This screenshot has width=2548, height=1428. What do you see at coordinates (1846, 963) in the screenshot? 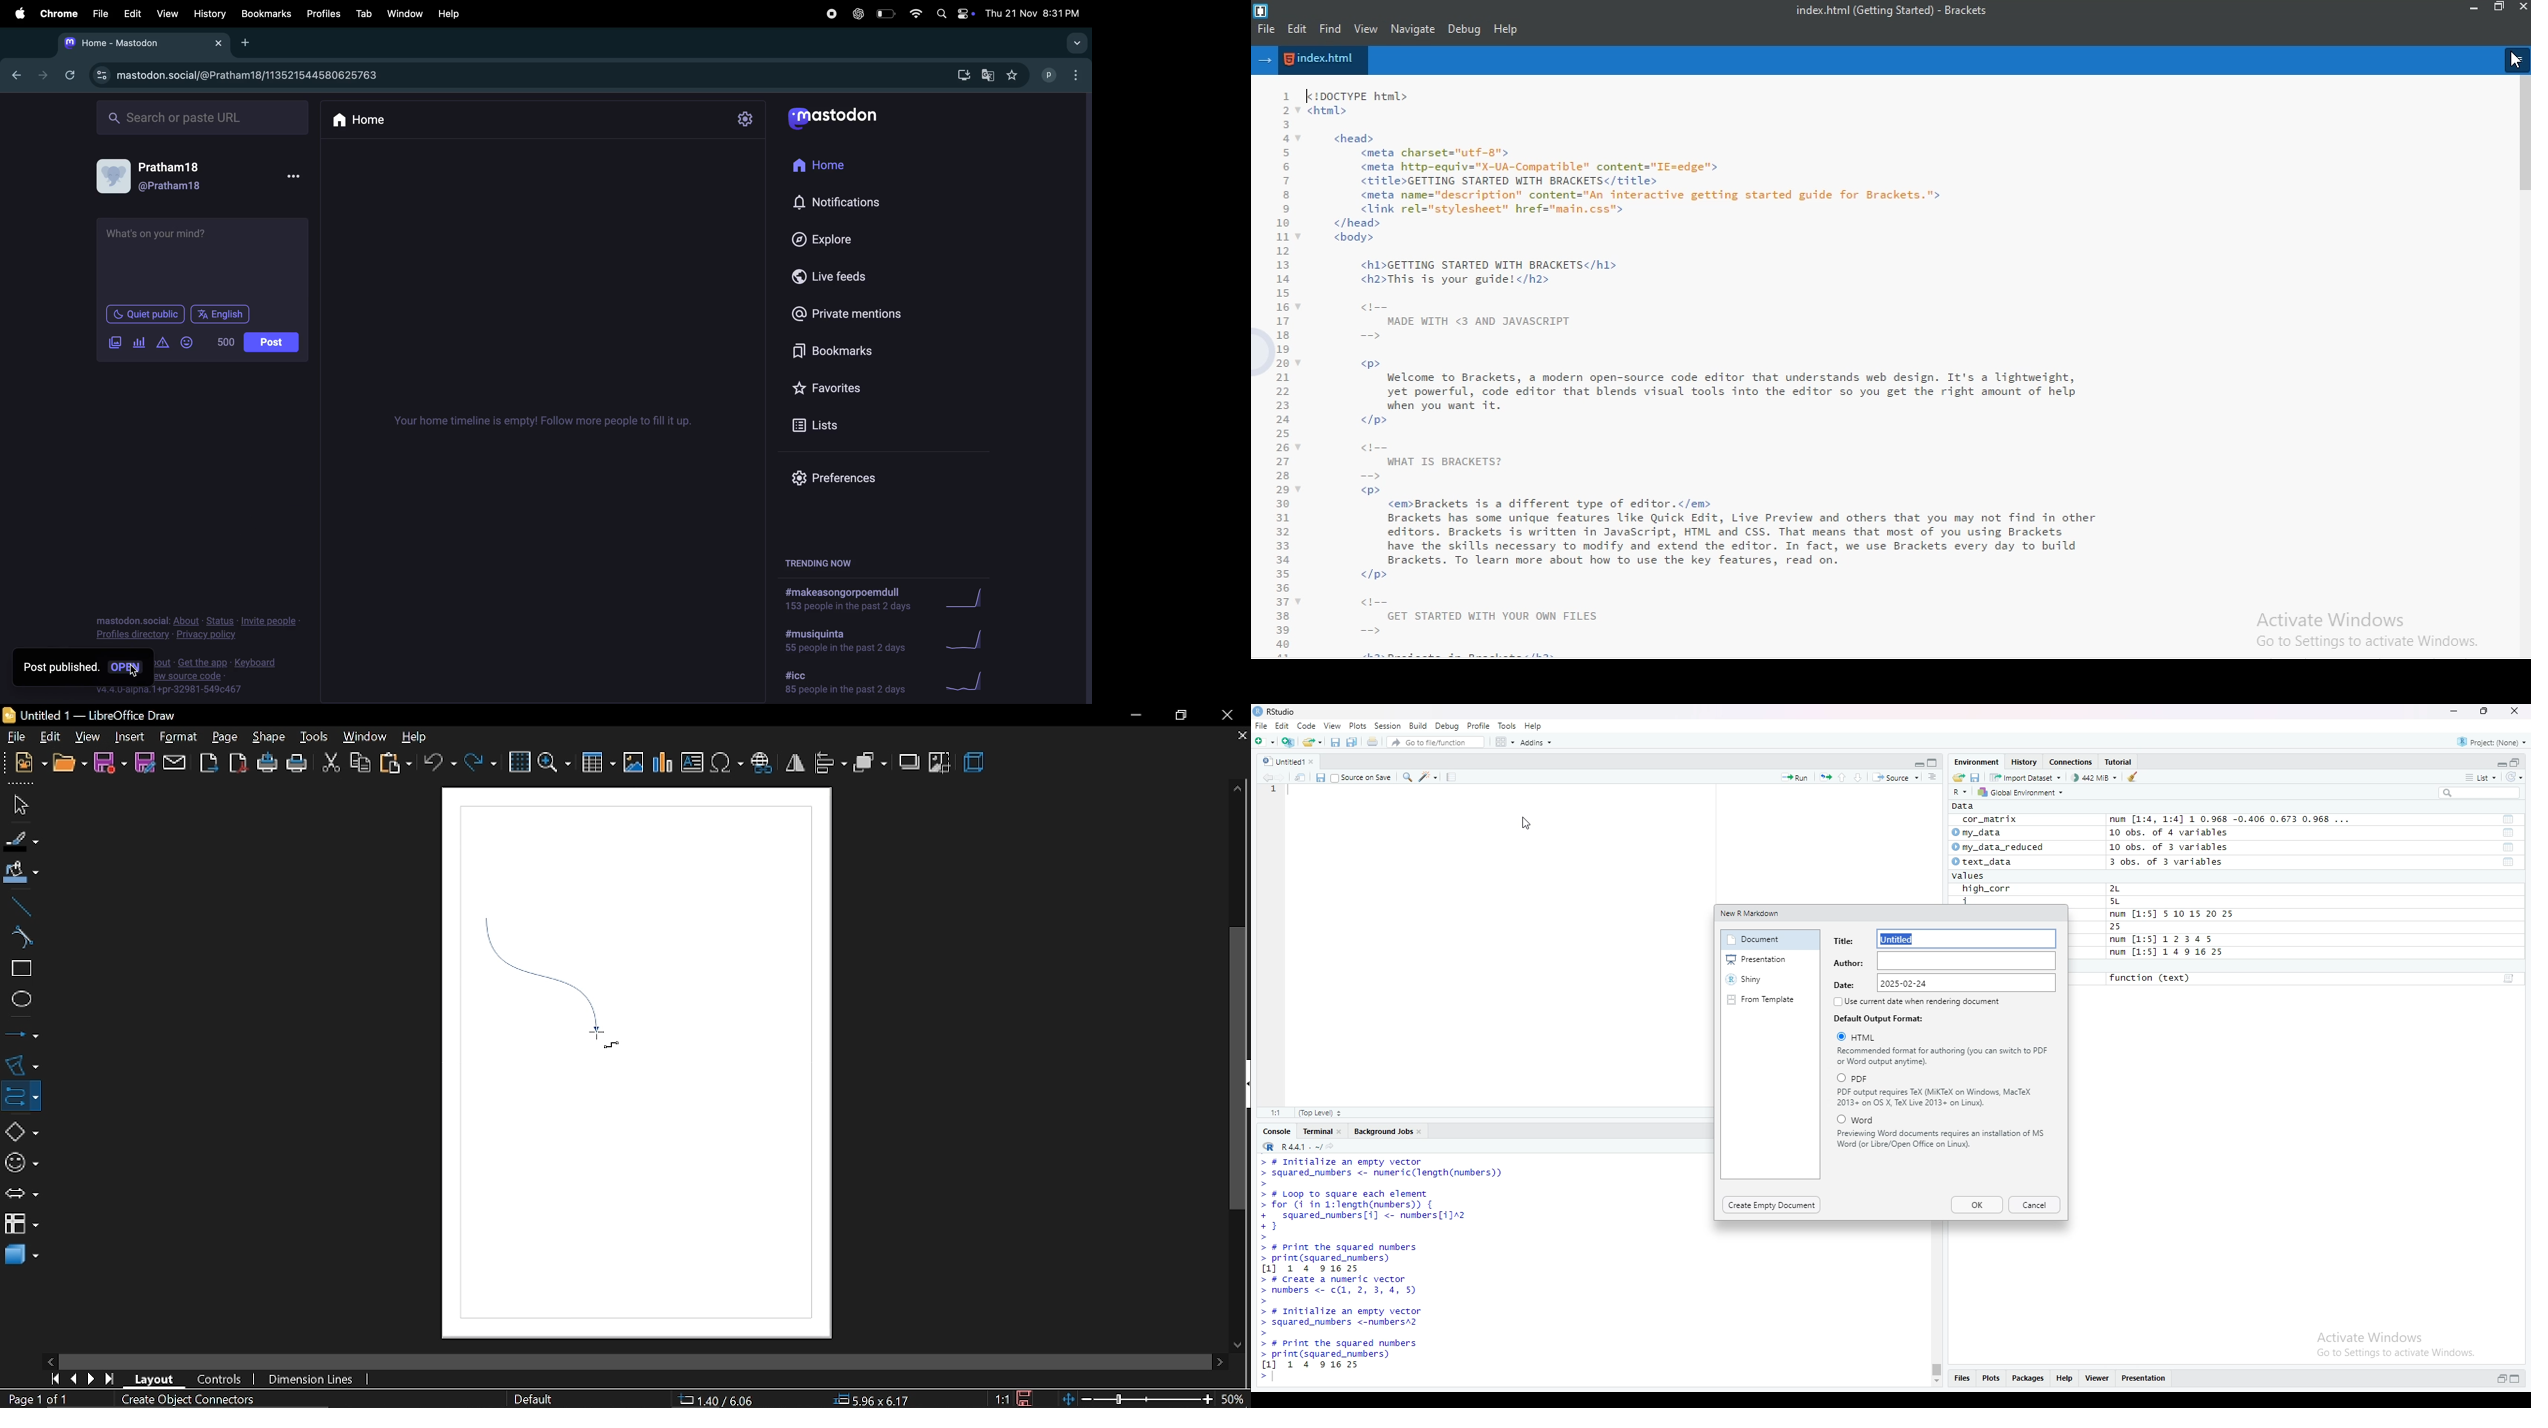
I see `Author:` at bounding box center [1846, 963].